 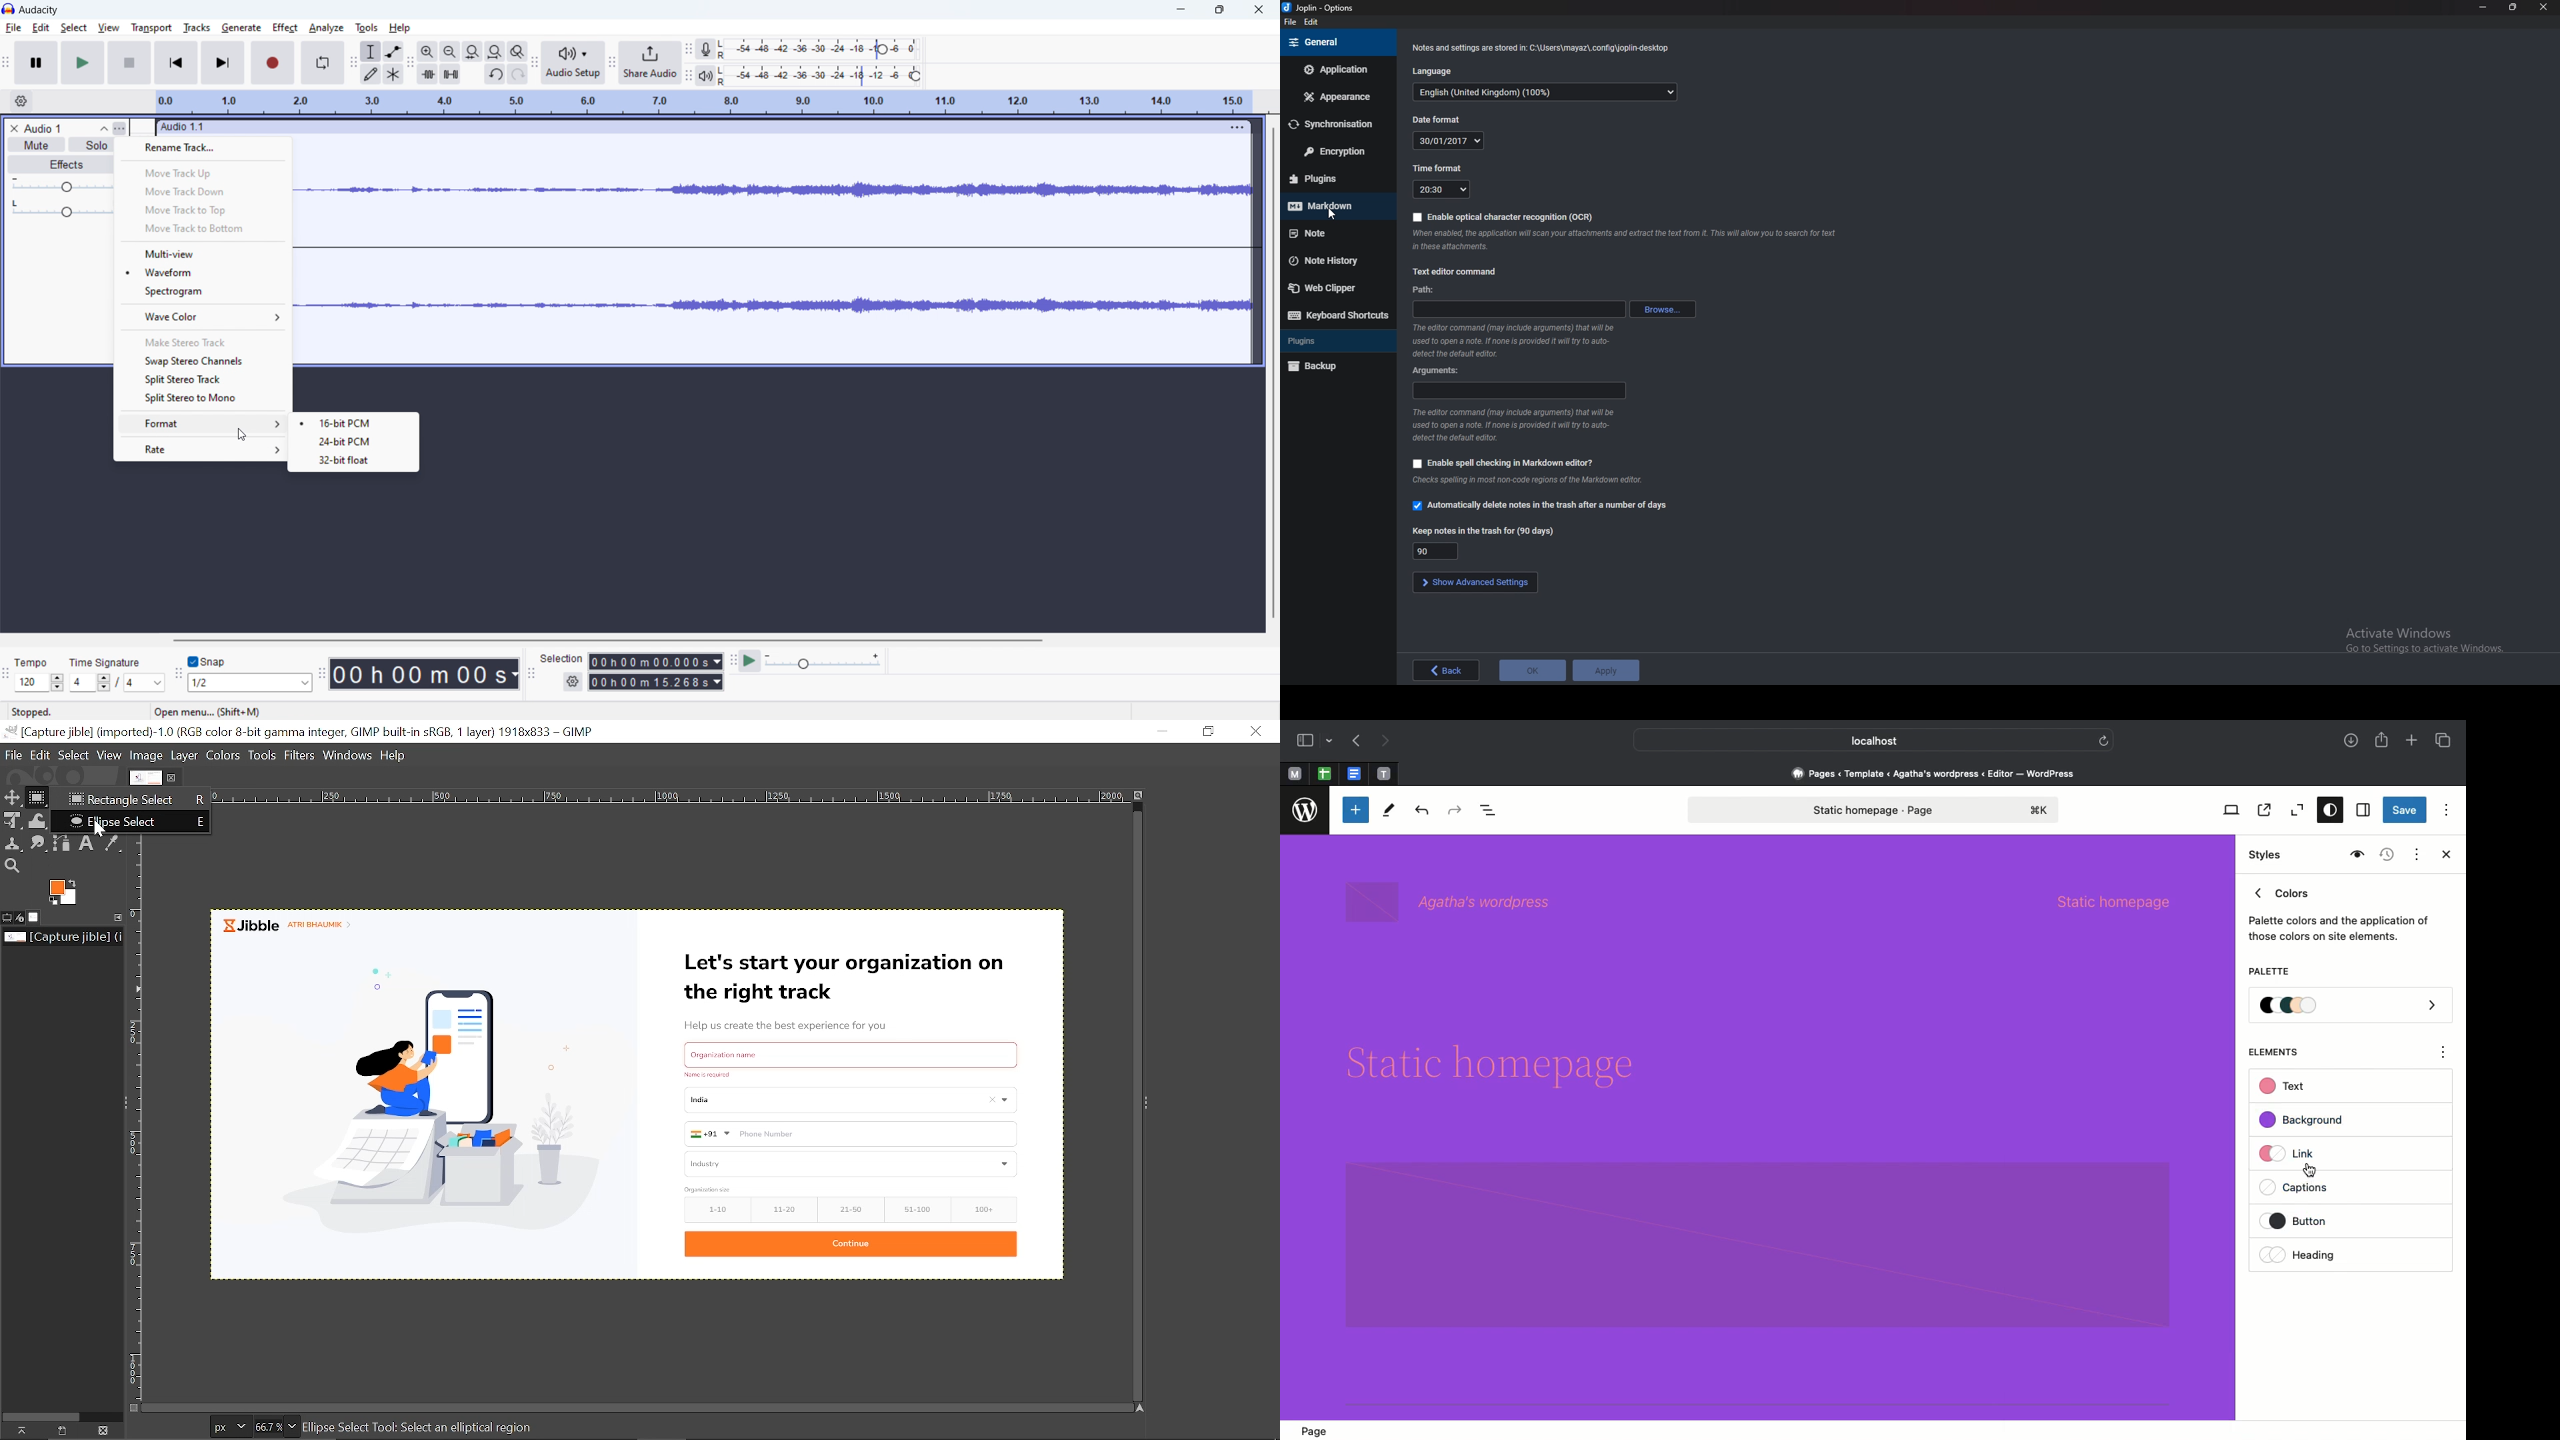 What do you see at coordinates (1627, 240) in the screenshot?
I see `Info` at bounding box center [1627, 240].